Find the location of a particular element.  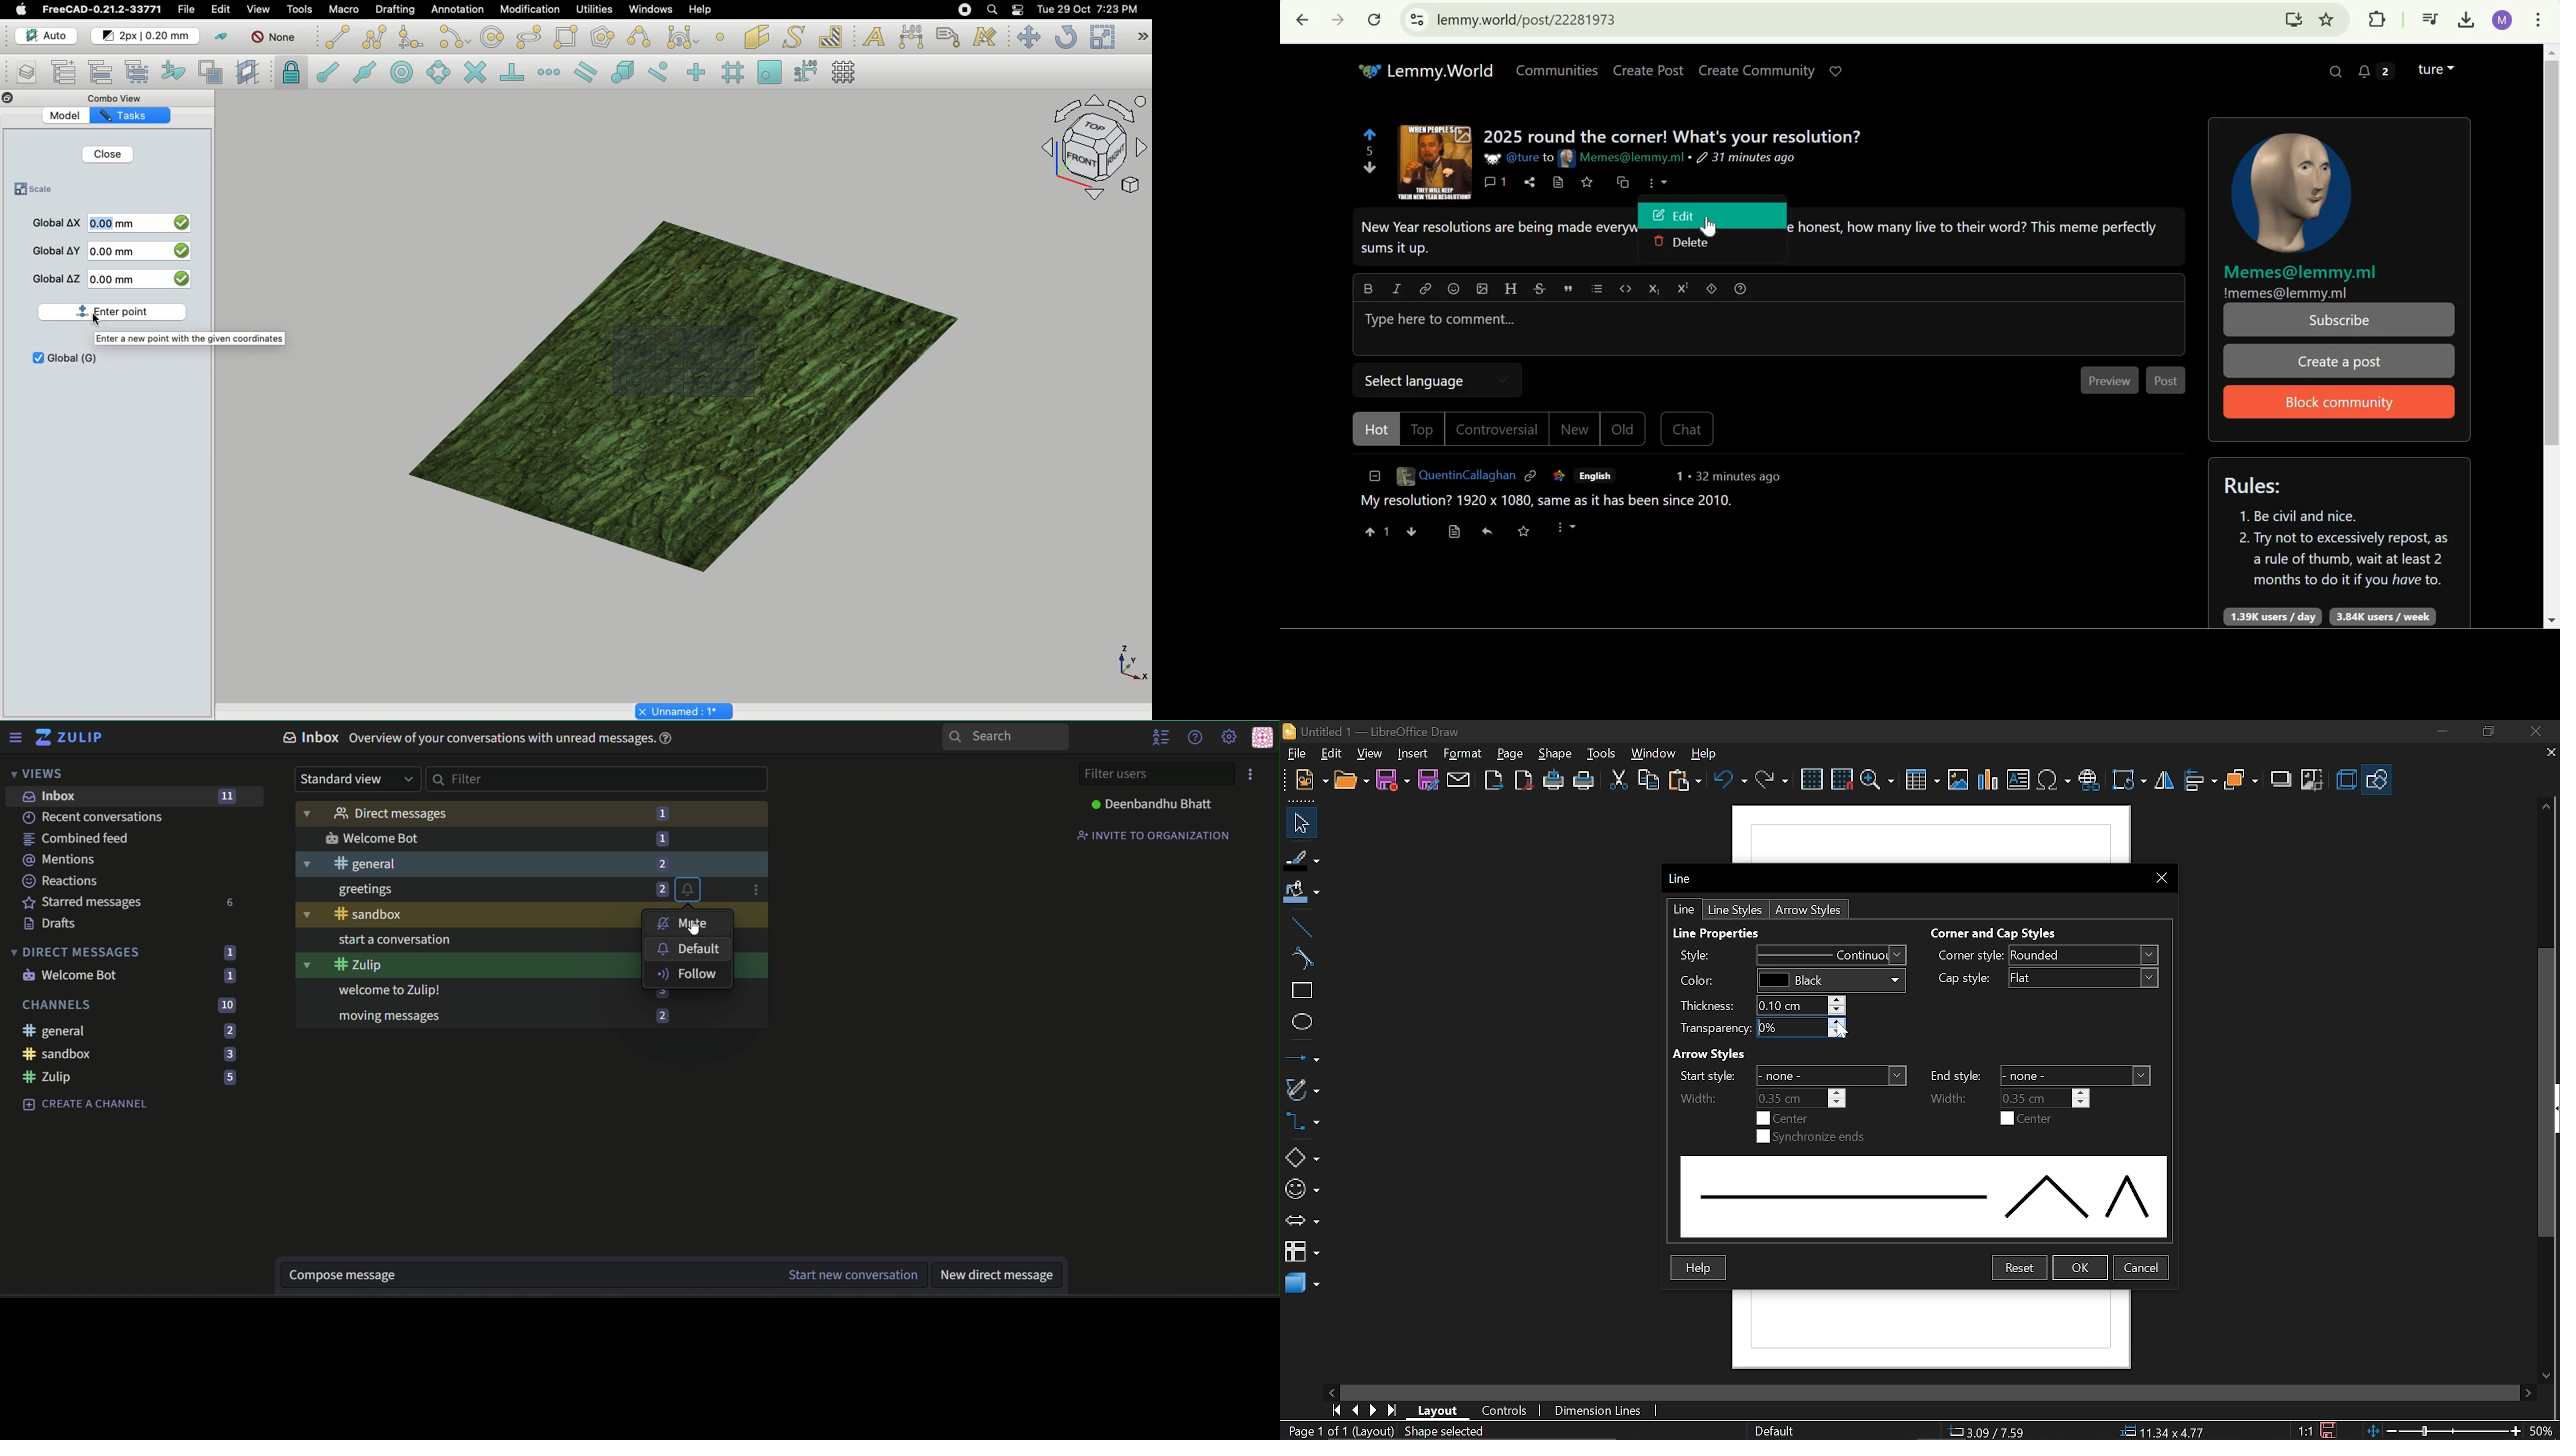

B-spline is located at coordinates (638, 37).